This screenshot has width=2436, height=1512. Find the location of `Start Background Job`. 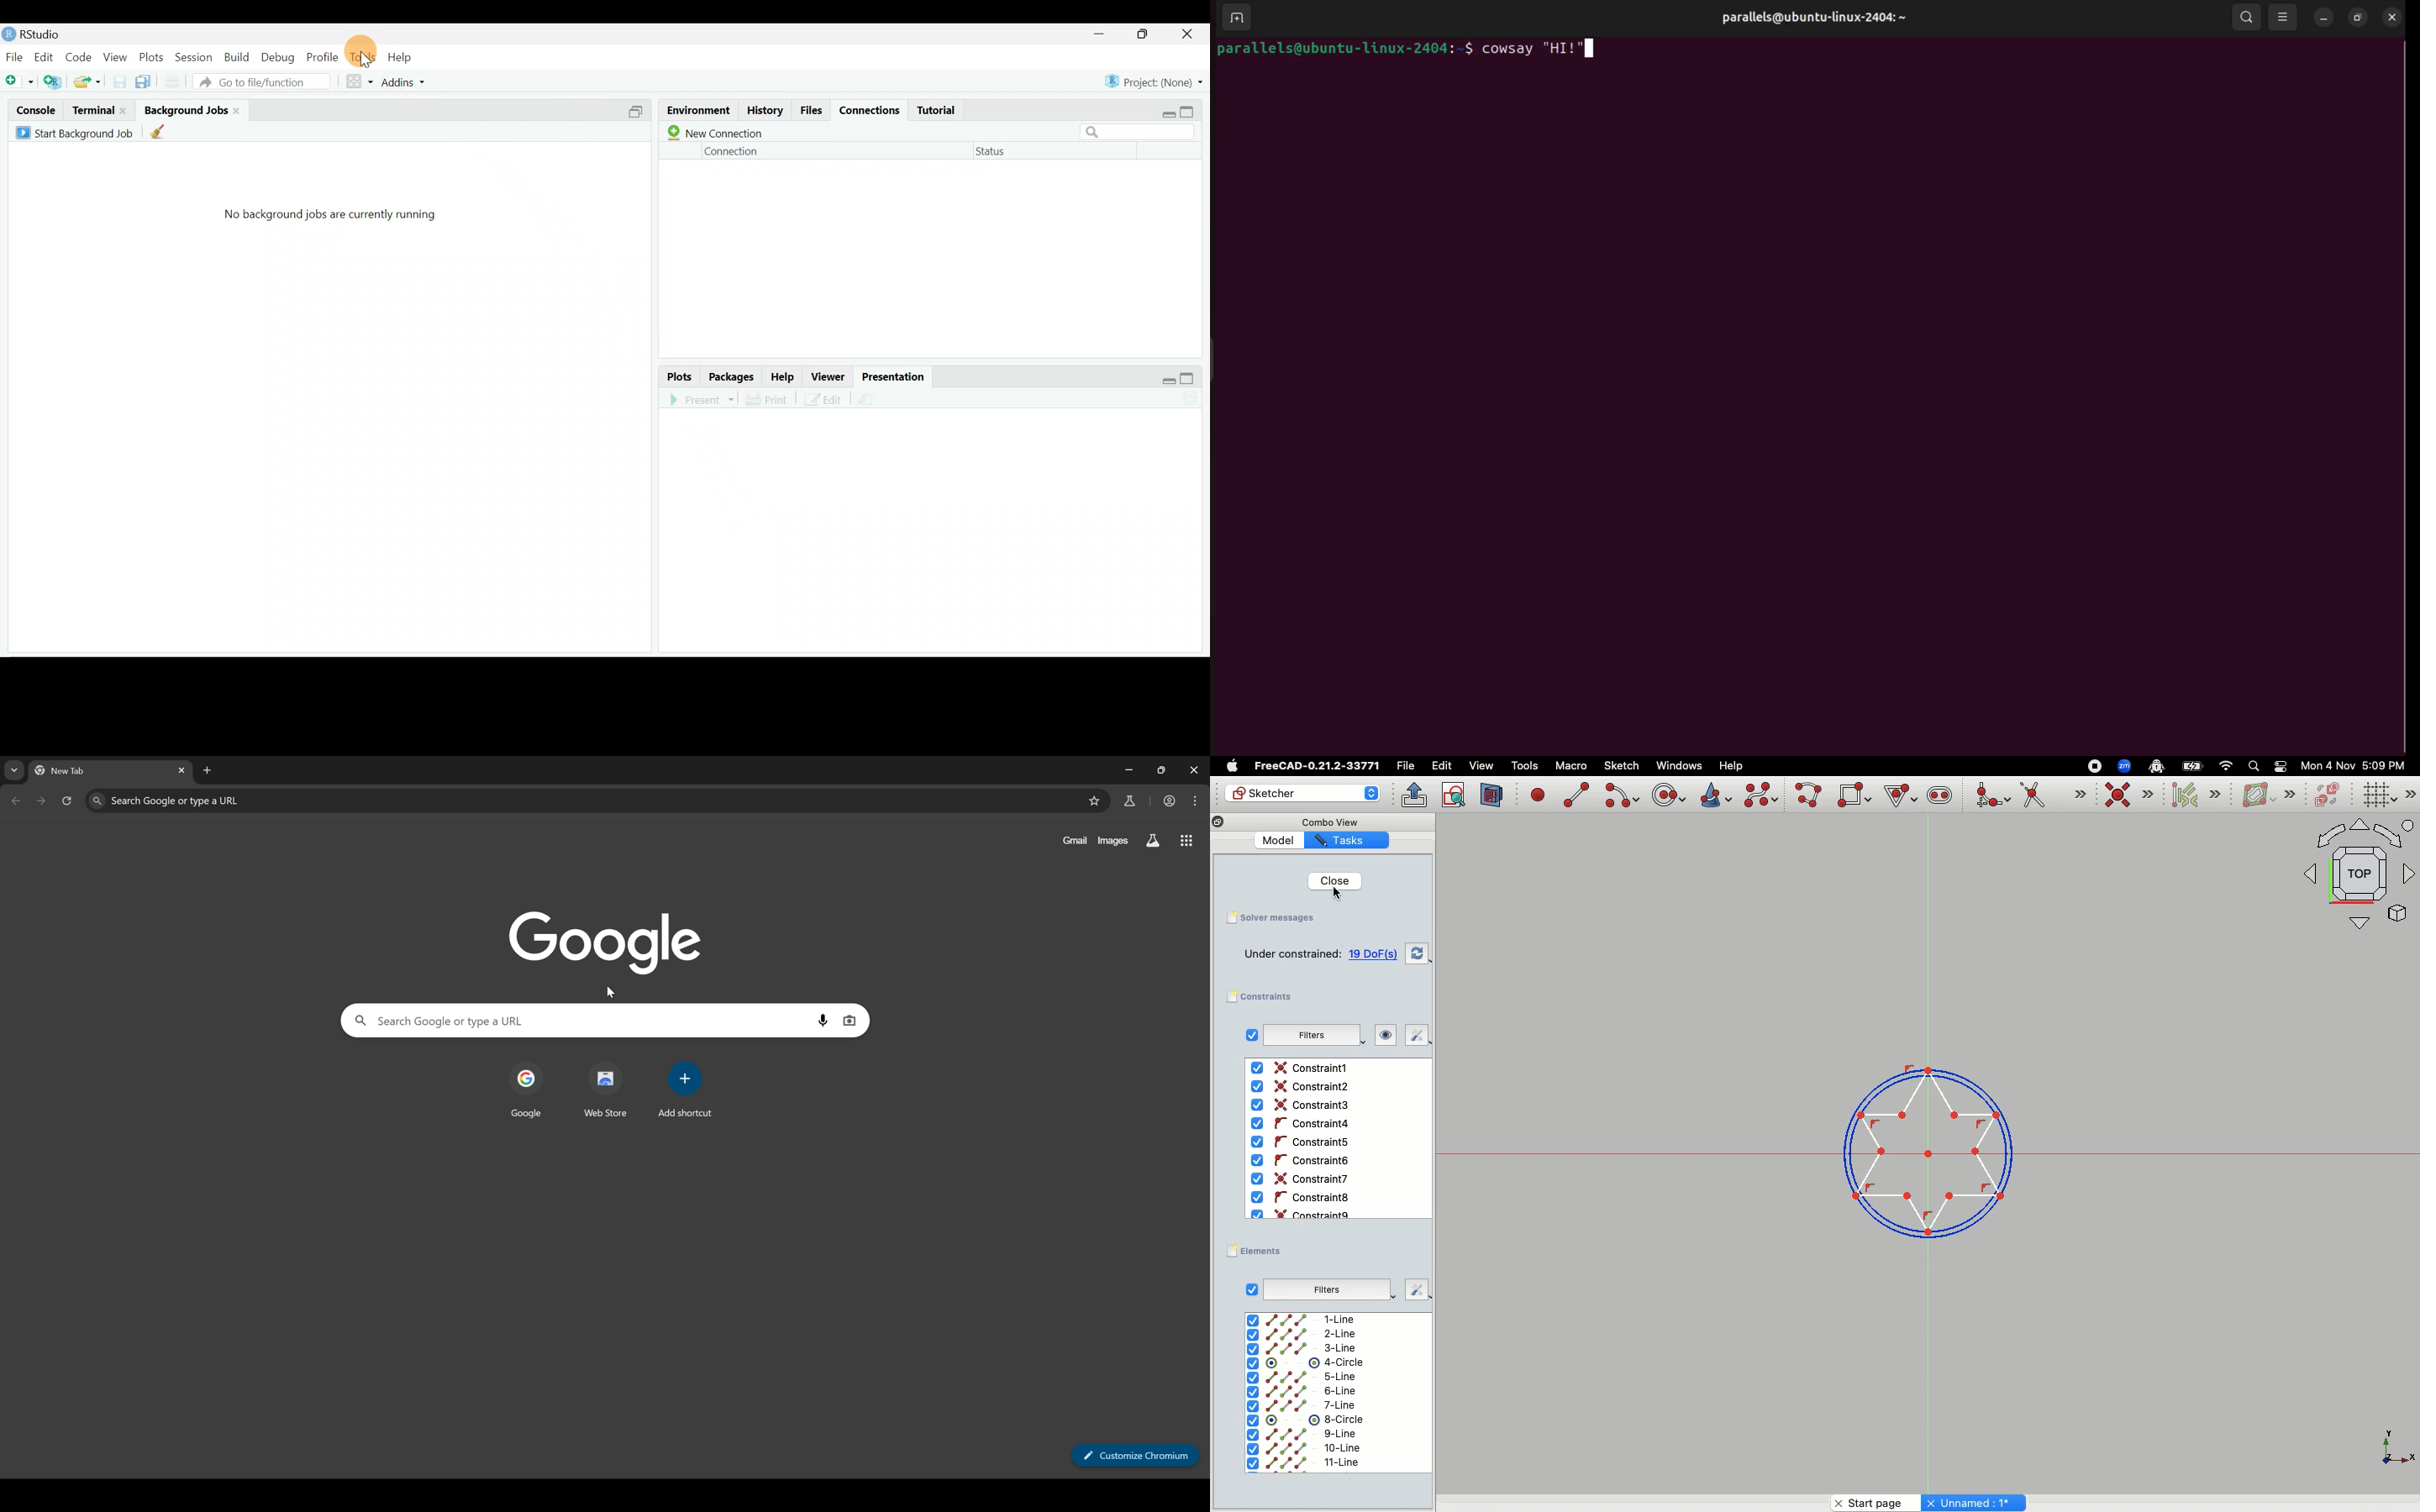

Start Background Job is located at coordinates (77, 134).